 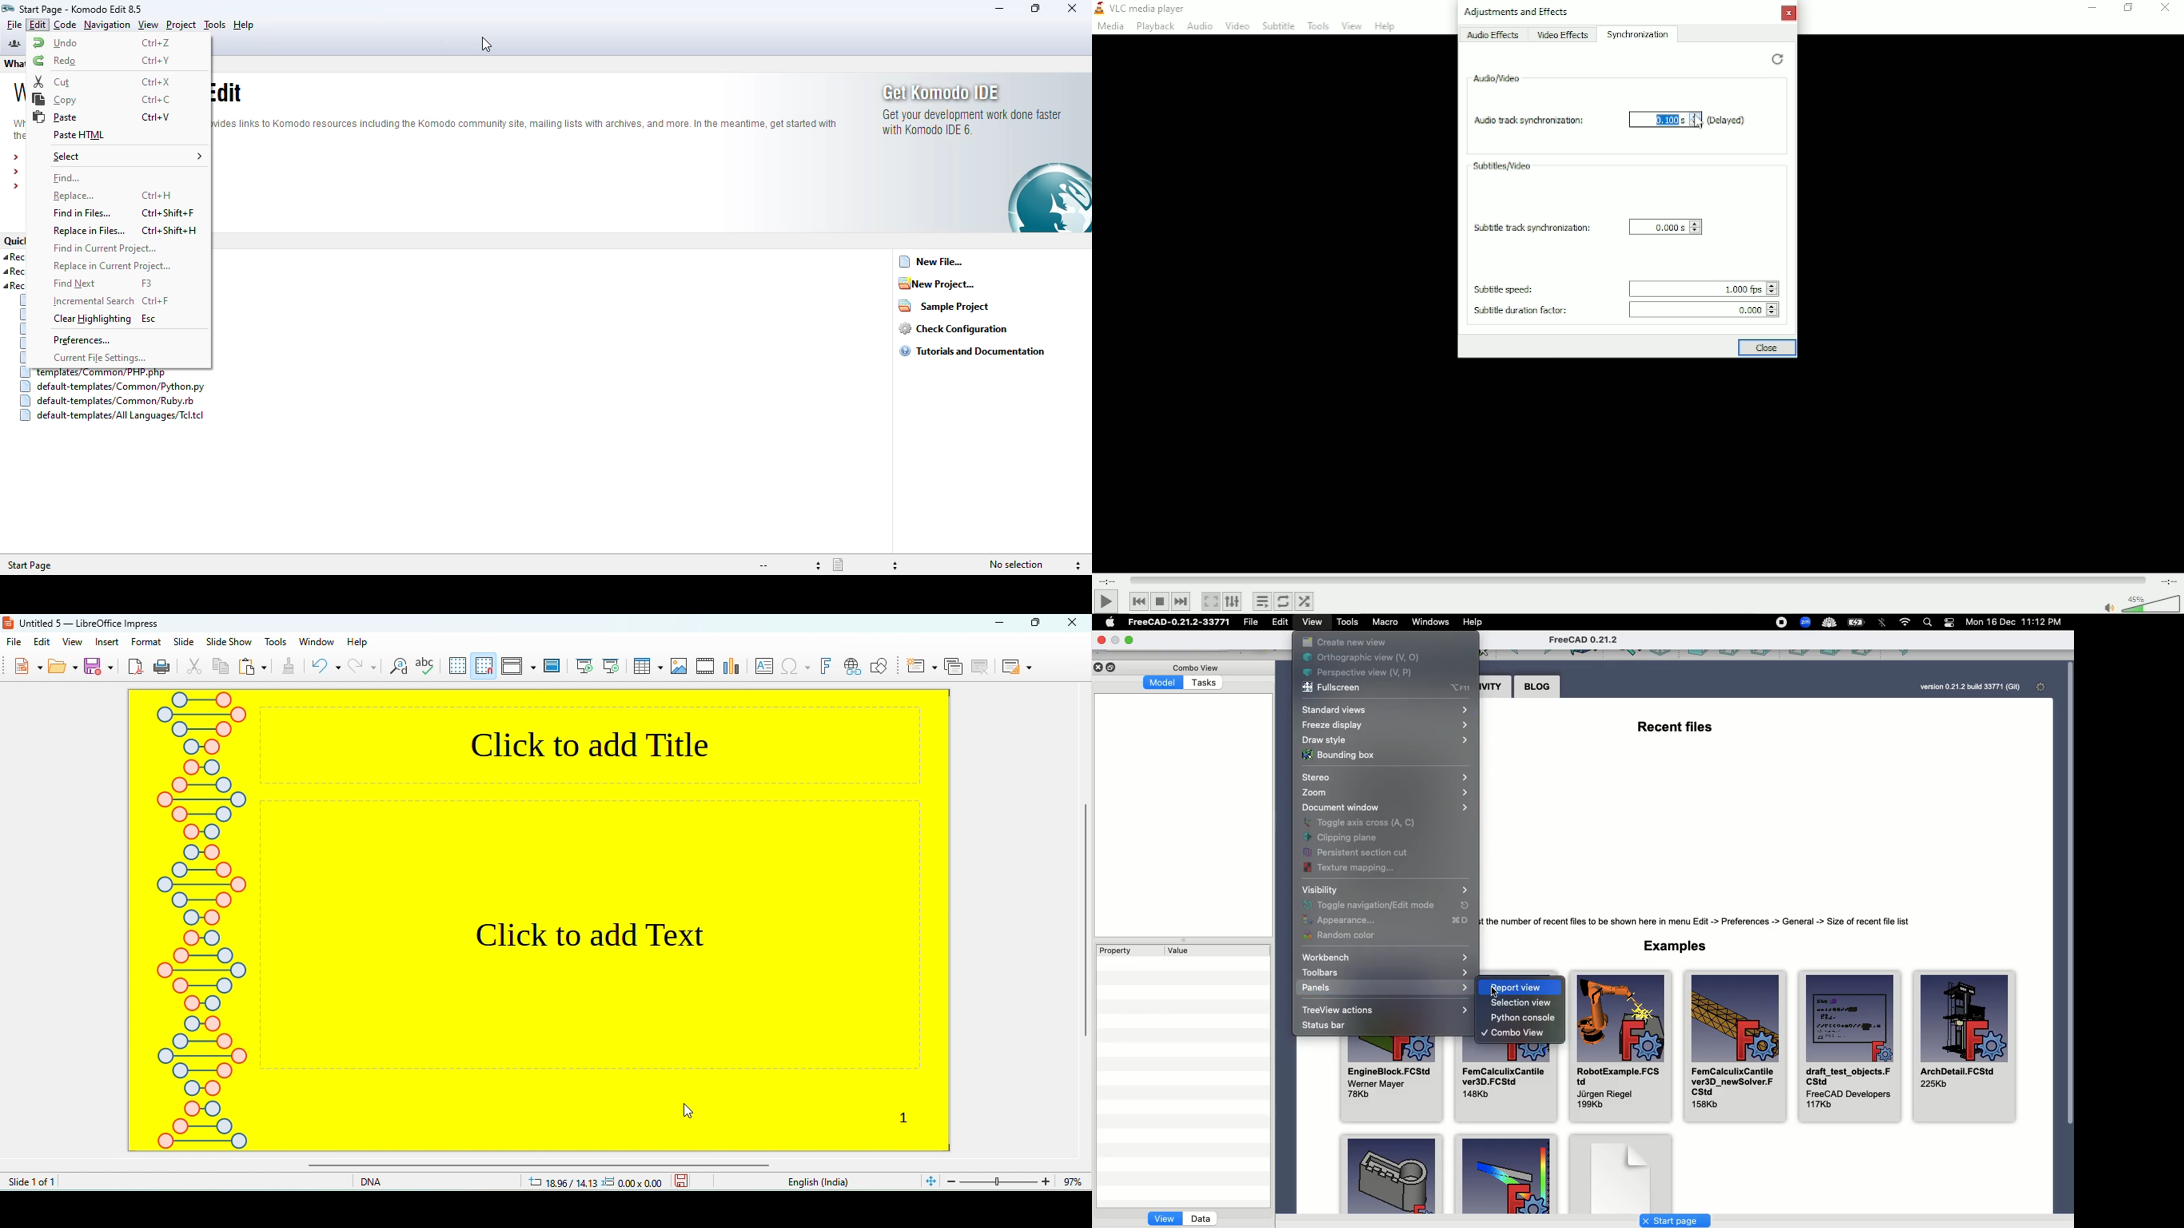 I want to click on project, so click(x=181, y=25).